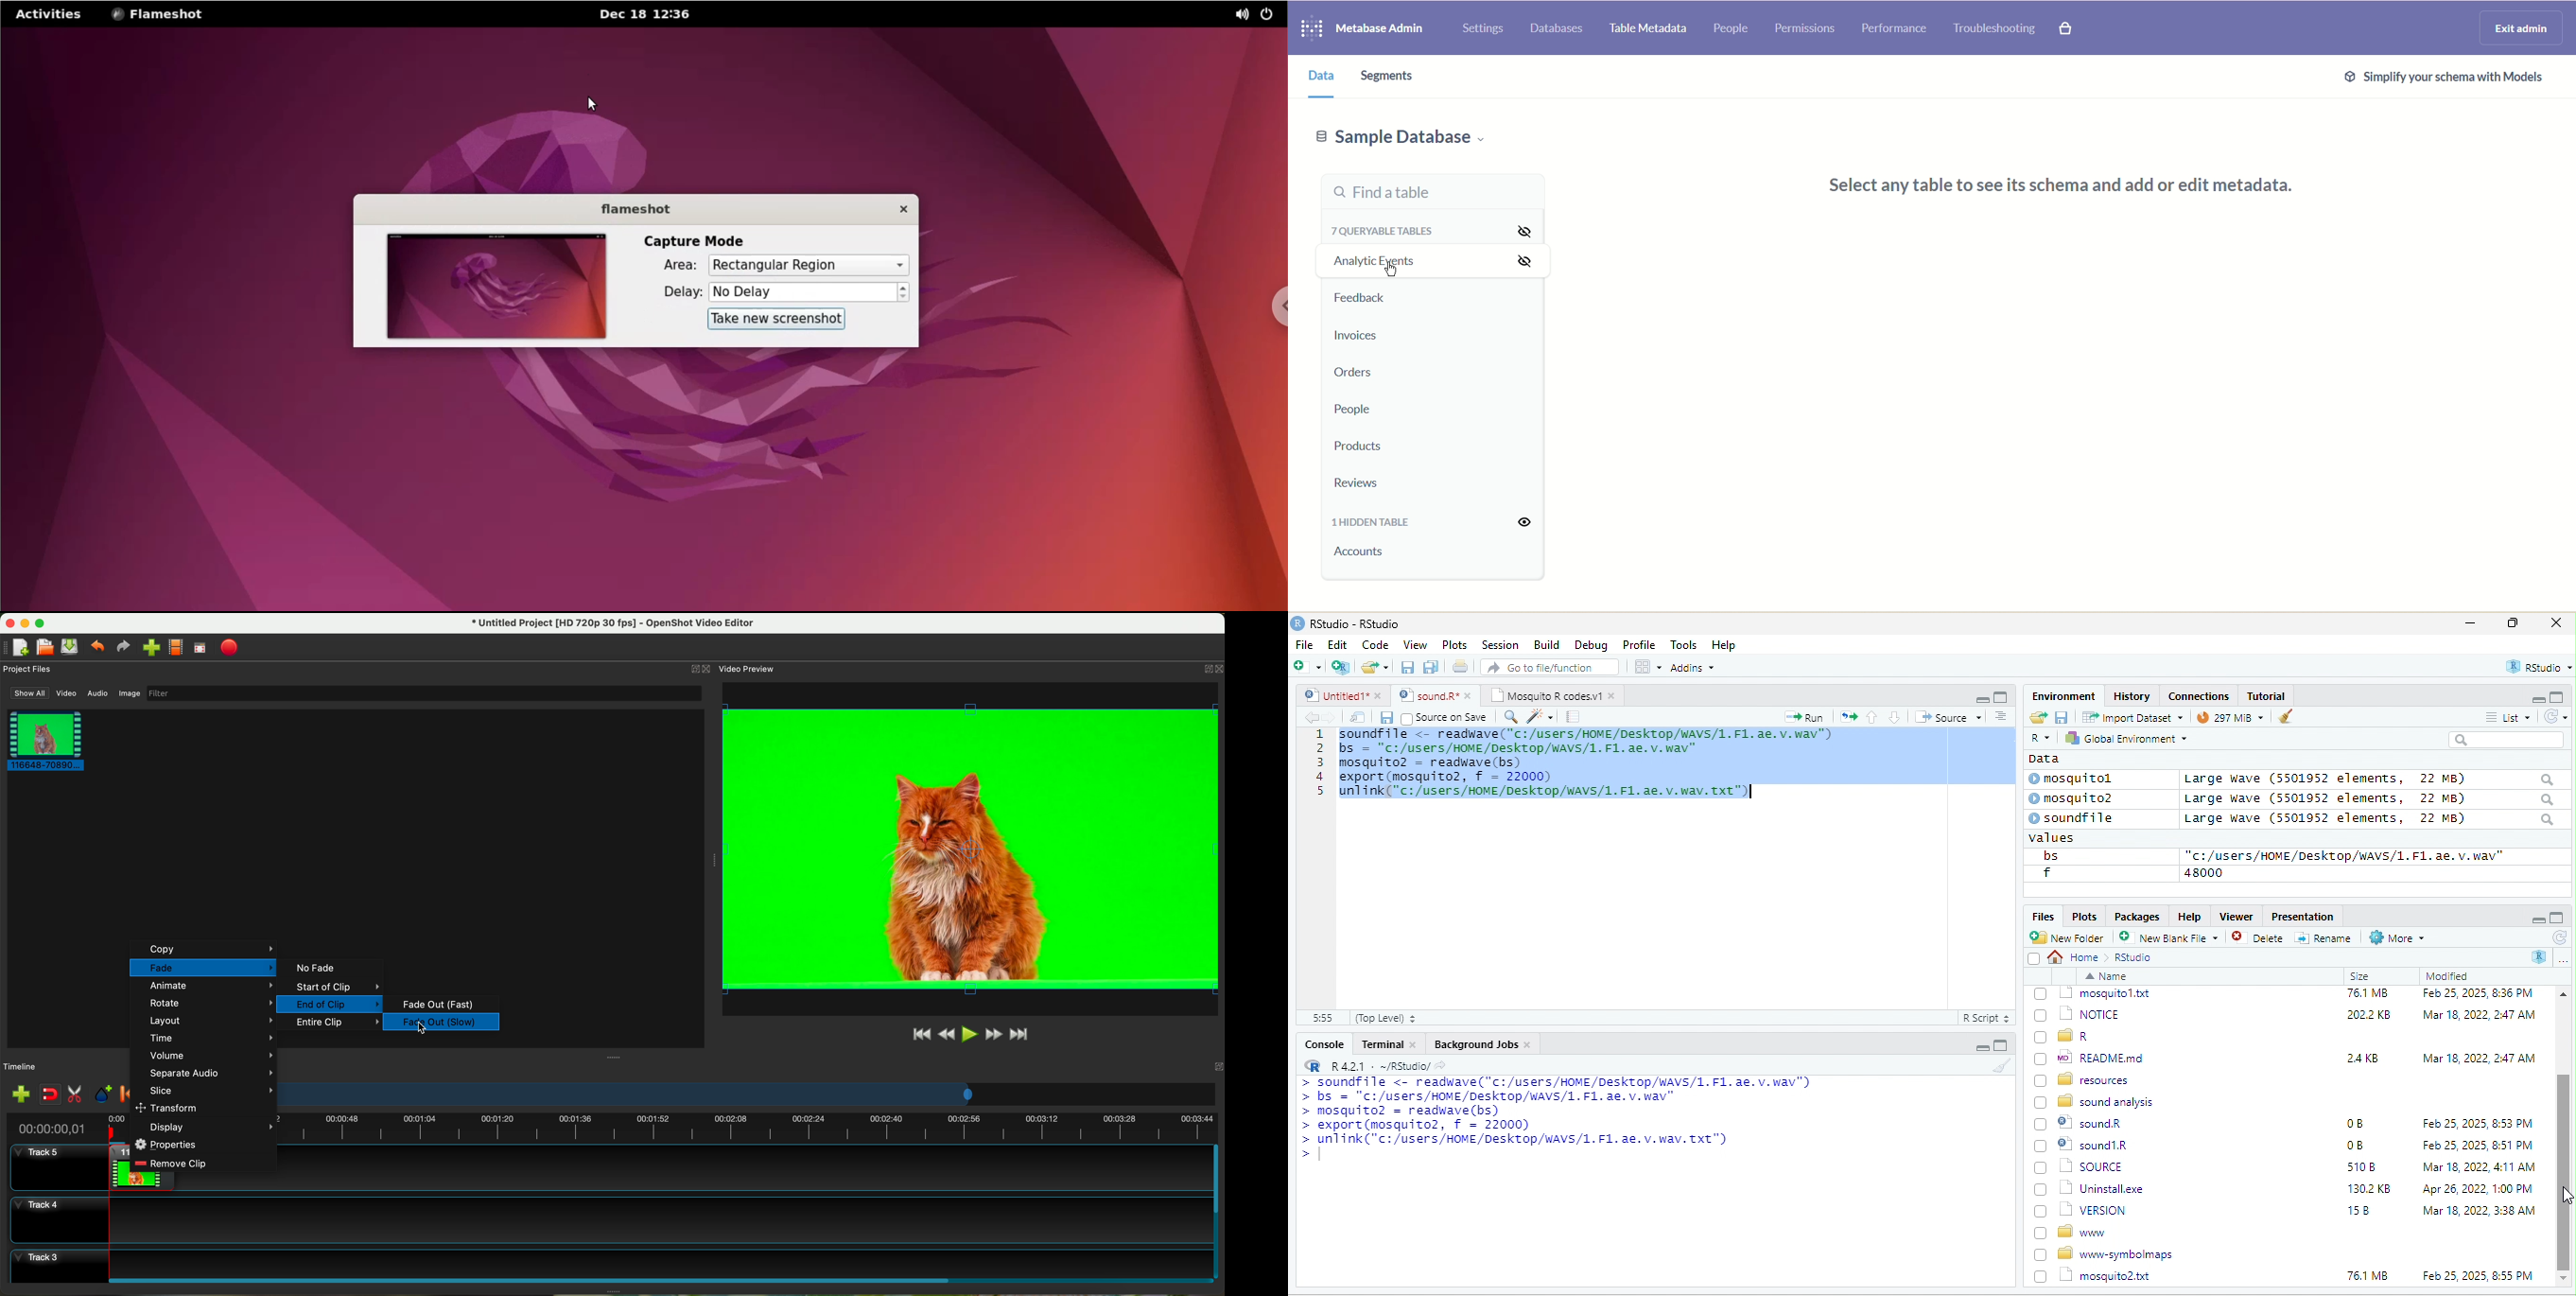  Describe the element at coordinates (1684, 644) in the screenshot. I see `Tools` at that location.